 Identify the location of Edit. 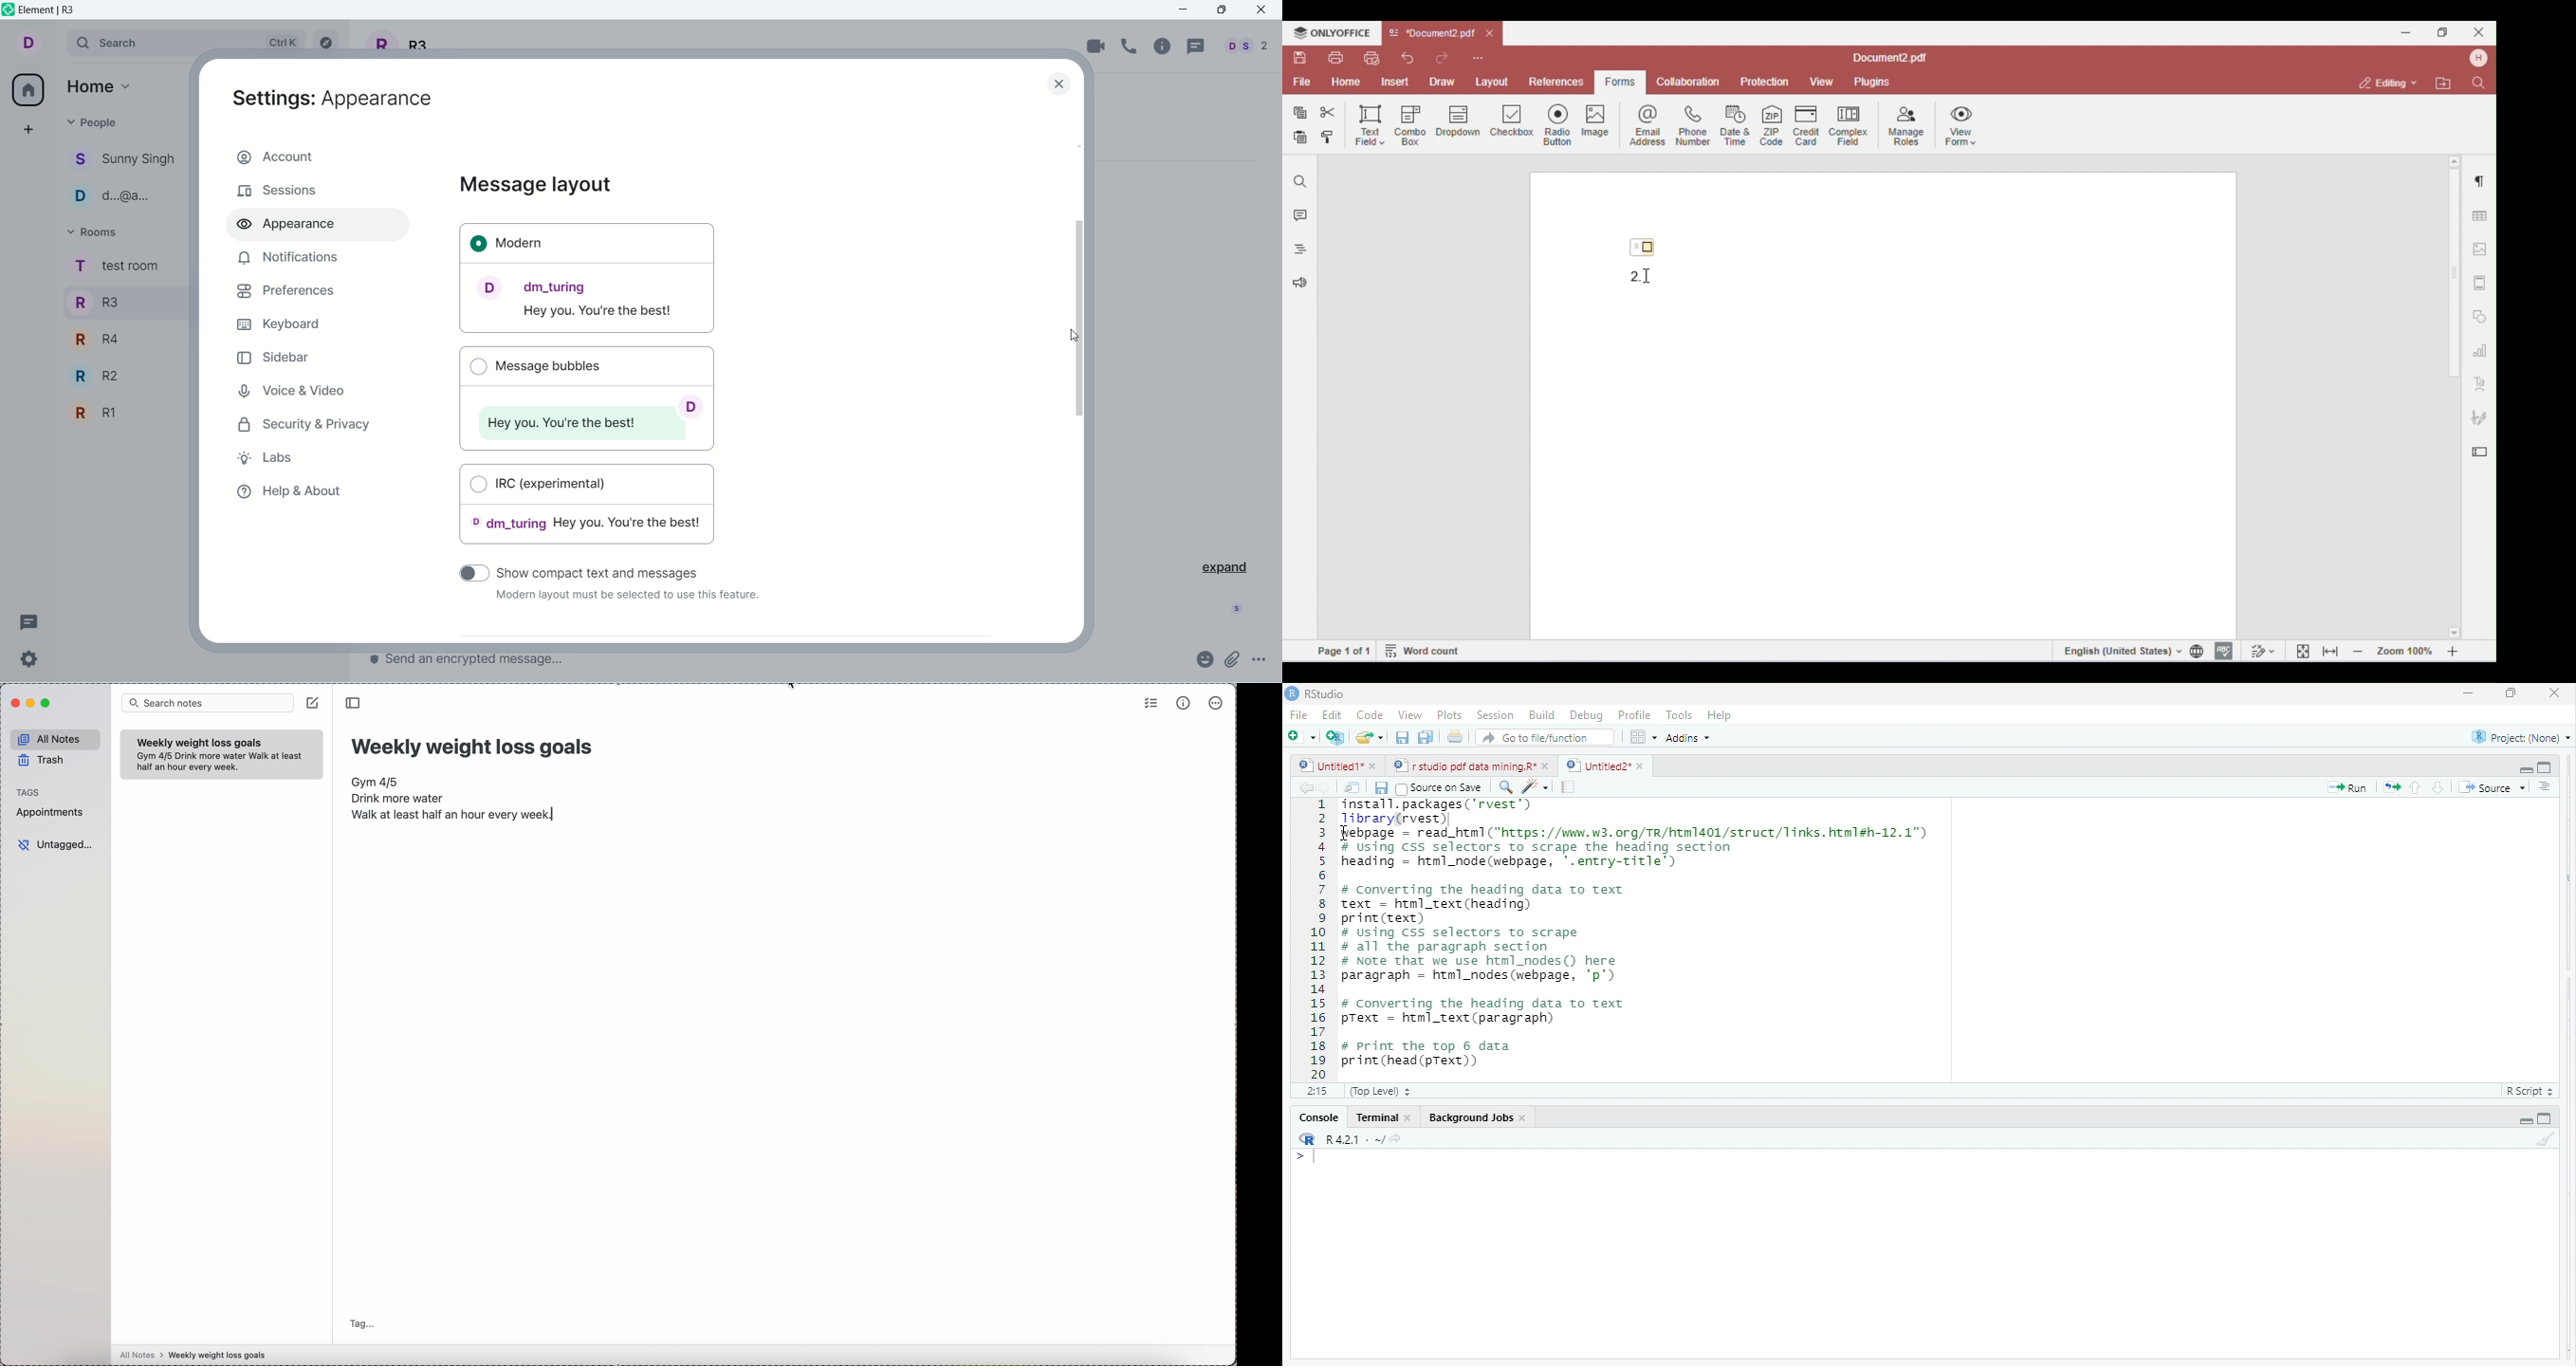
(1333, 714).